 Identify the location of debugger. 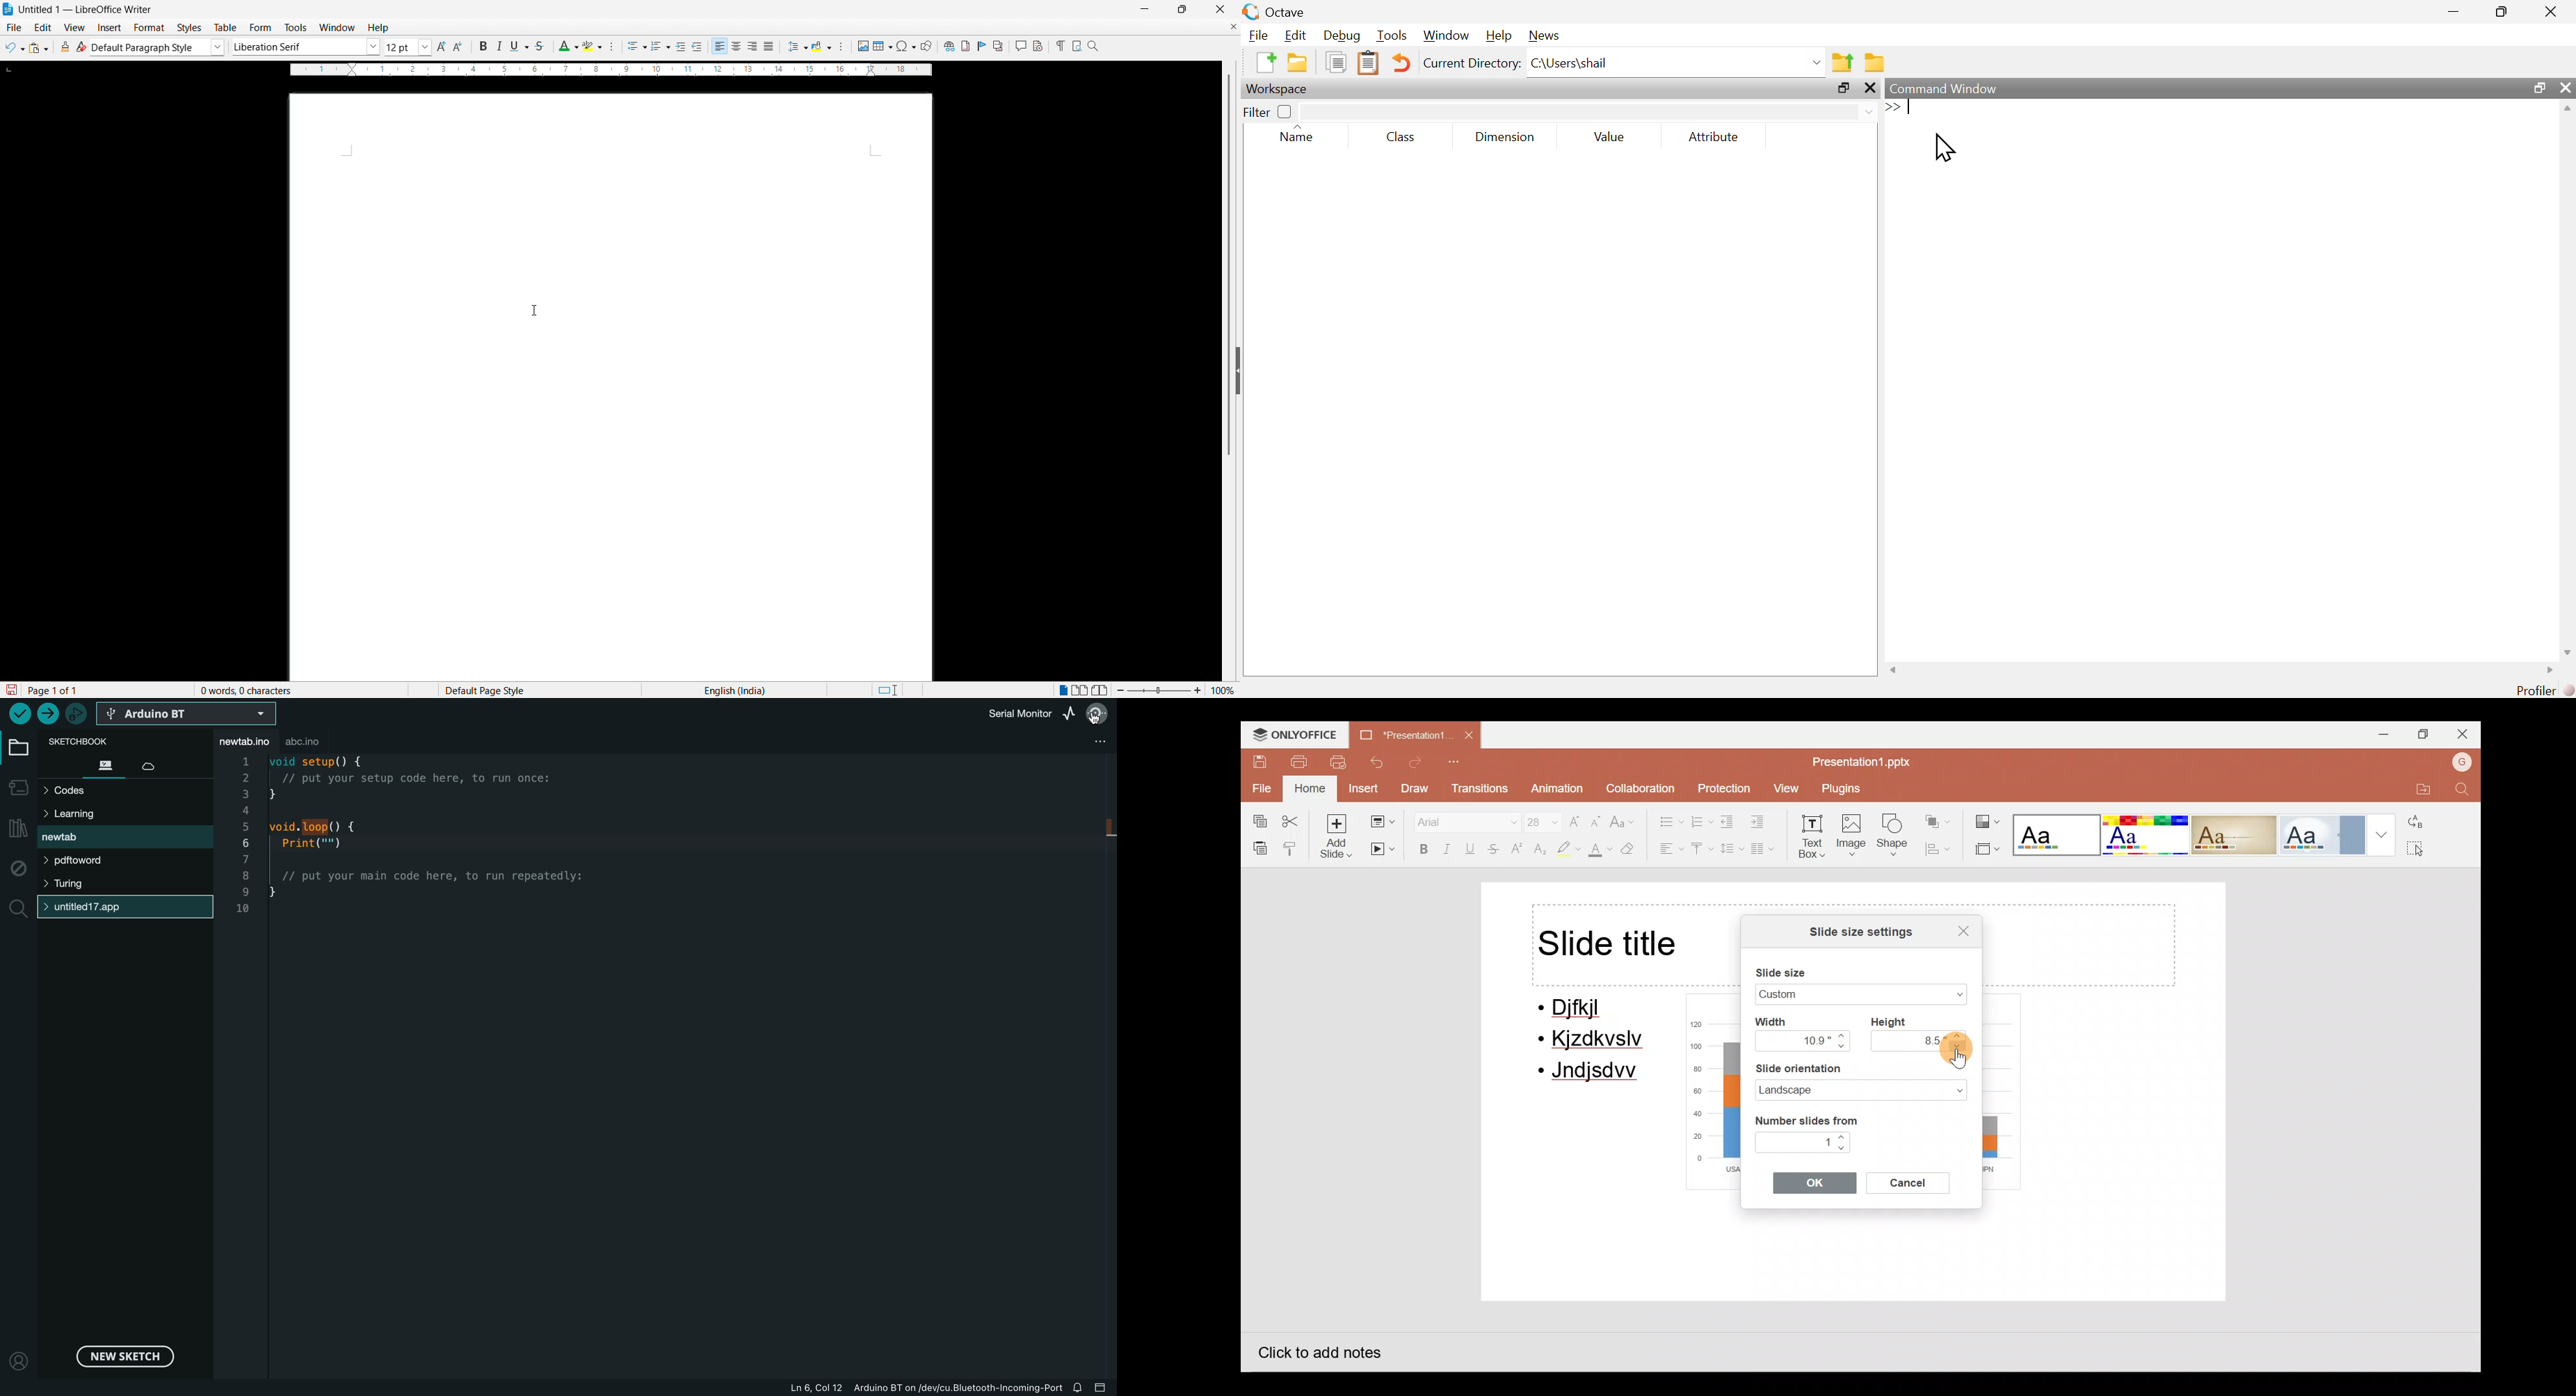
(76, 712).